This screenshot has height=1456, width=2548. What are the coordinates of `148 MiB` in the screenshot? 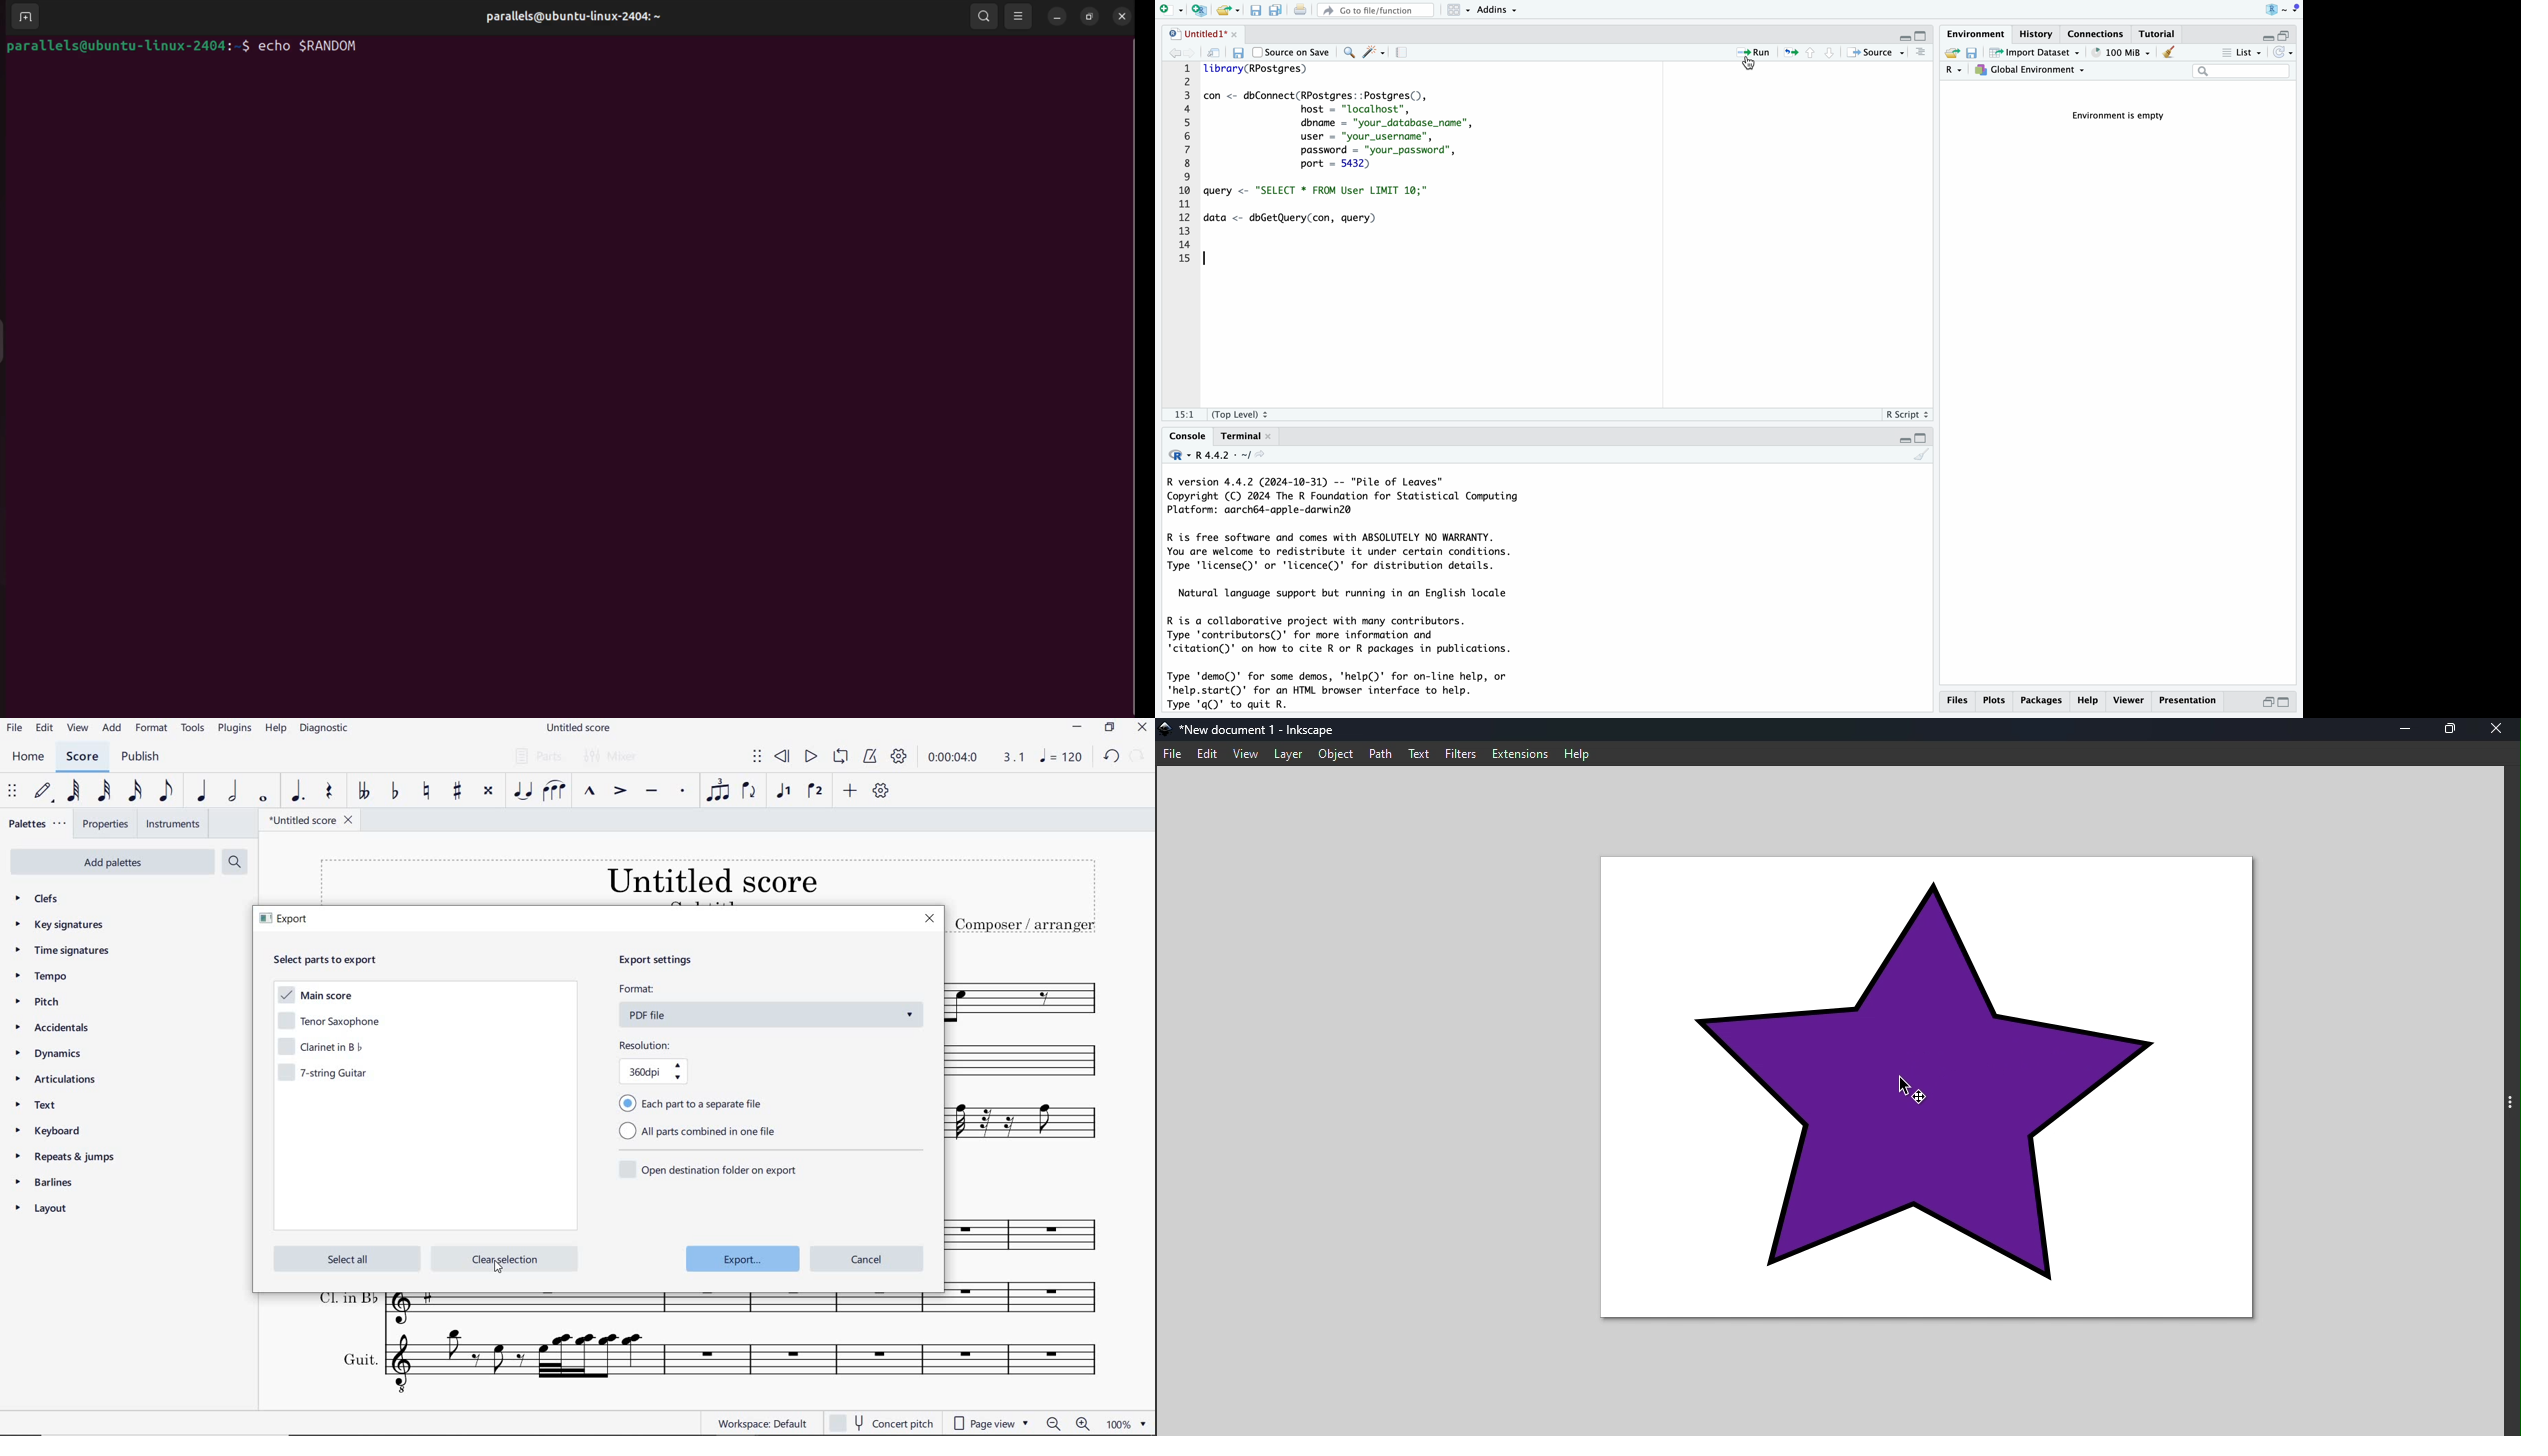 It's located at (2122, 53).